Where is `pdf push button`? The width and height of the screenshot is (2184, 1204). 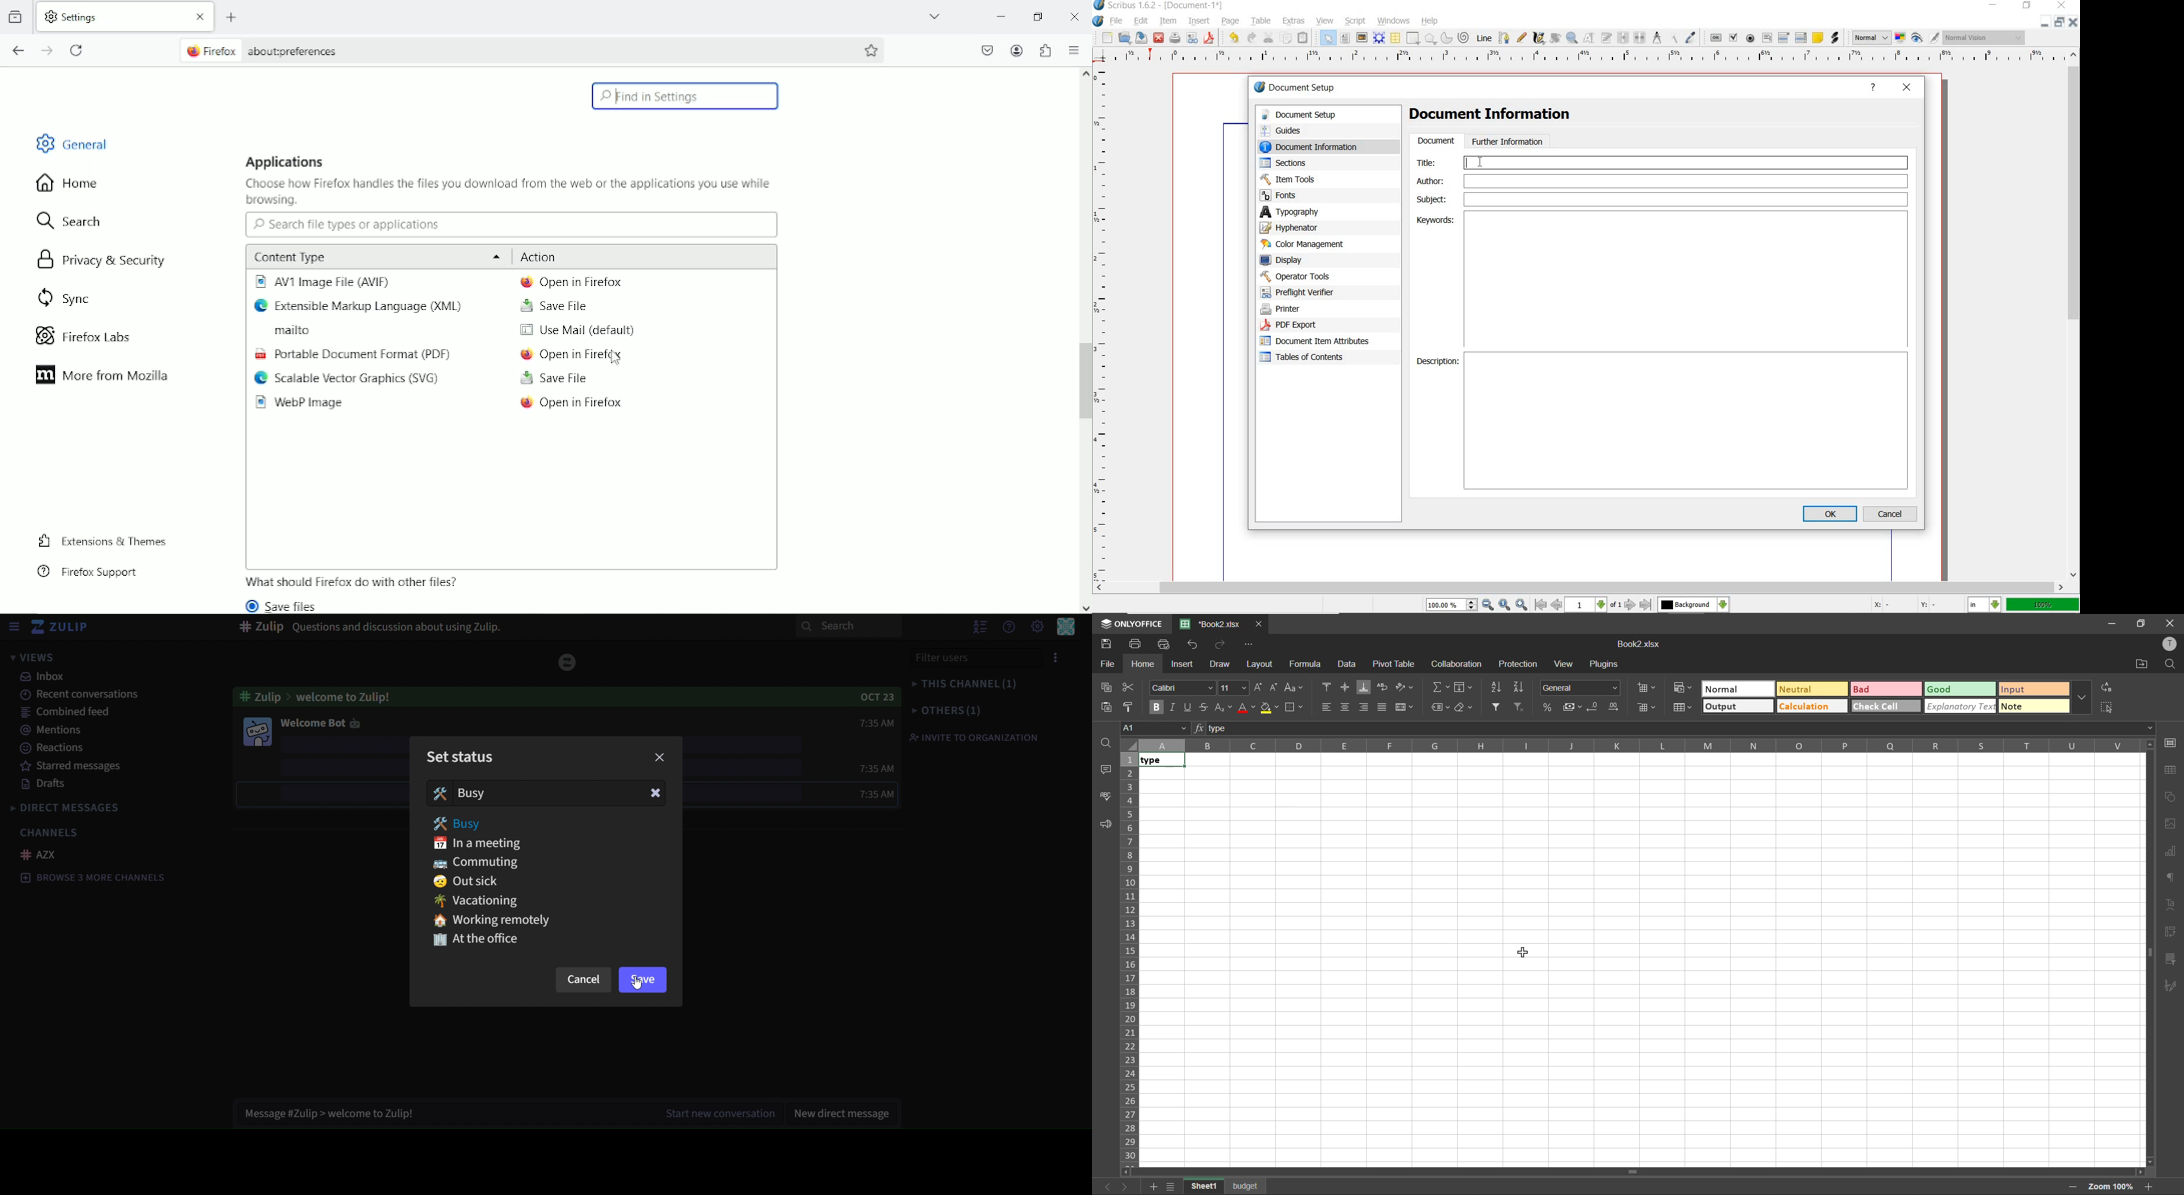
pdf push button is located at coordinates (1715, 38).